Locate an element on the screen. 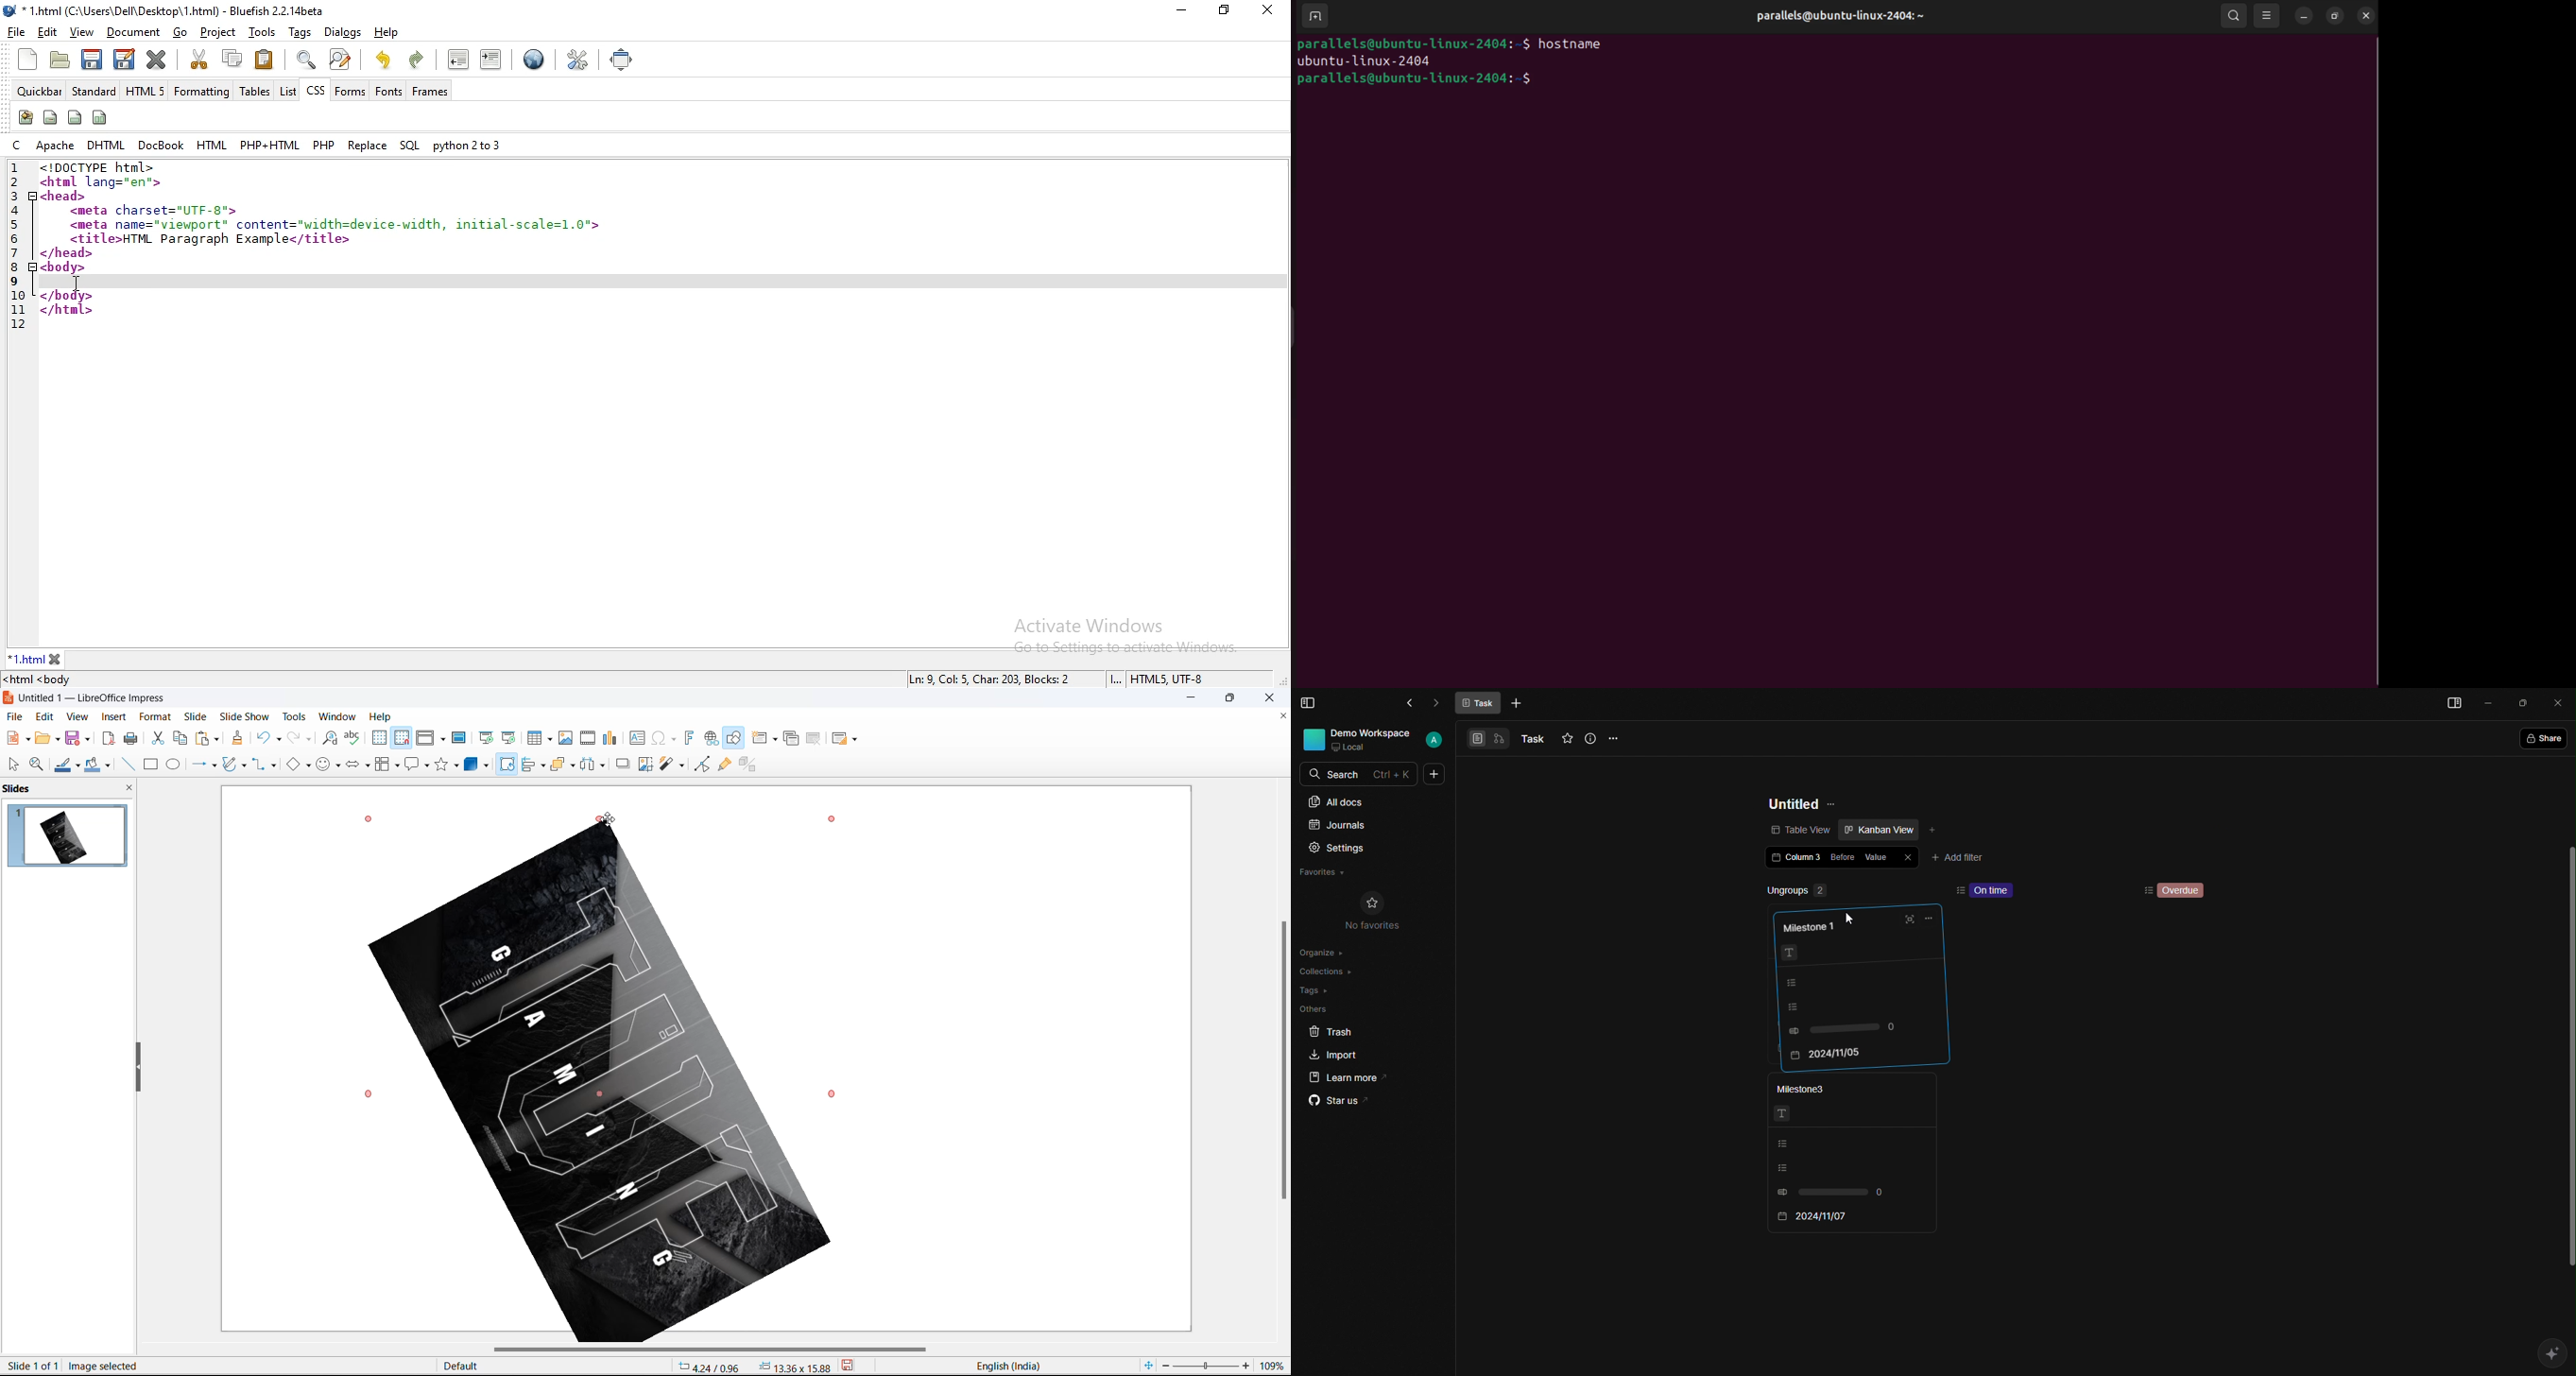 The image size is (2576, 1400). save file as is located at coordinates (124, 59).